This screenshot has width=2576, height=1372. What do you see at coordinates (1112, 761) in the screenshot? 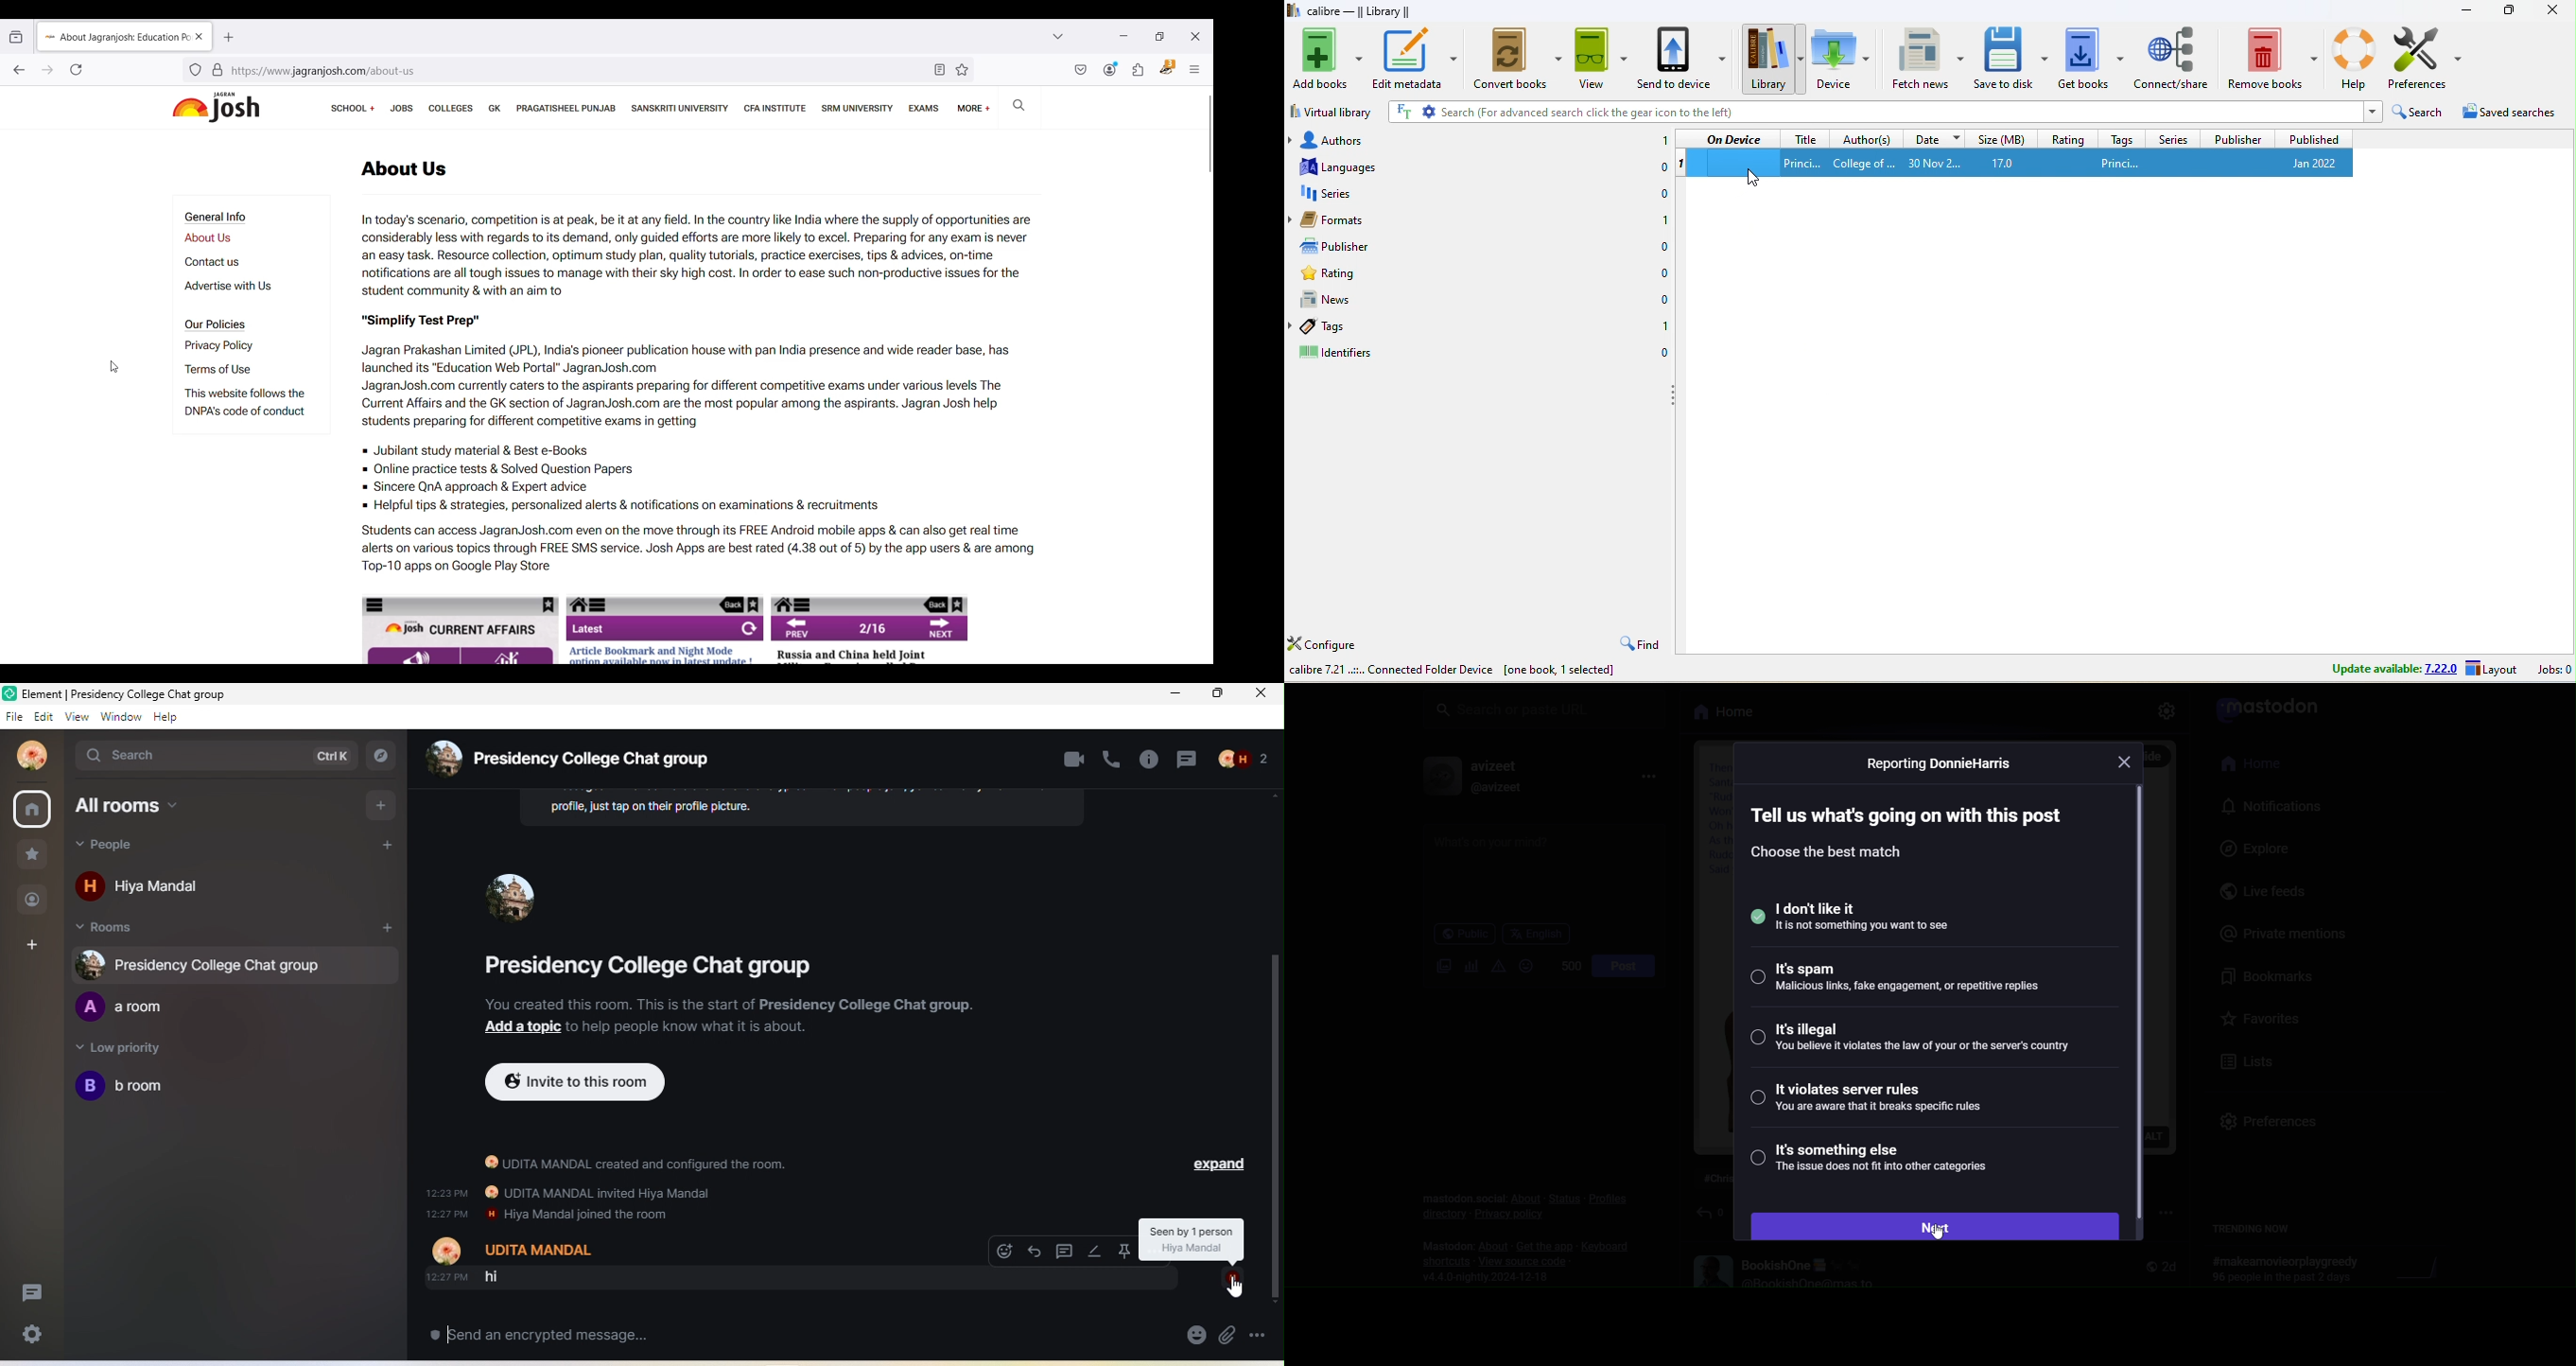
I see `voice call` at bounding box center [1112, 761].